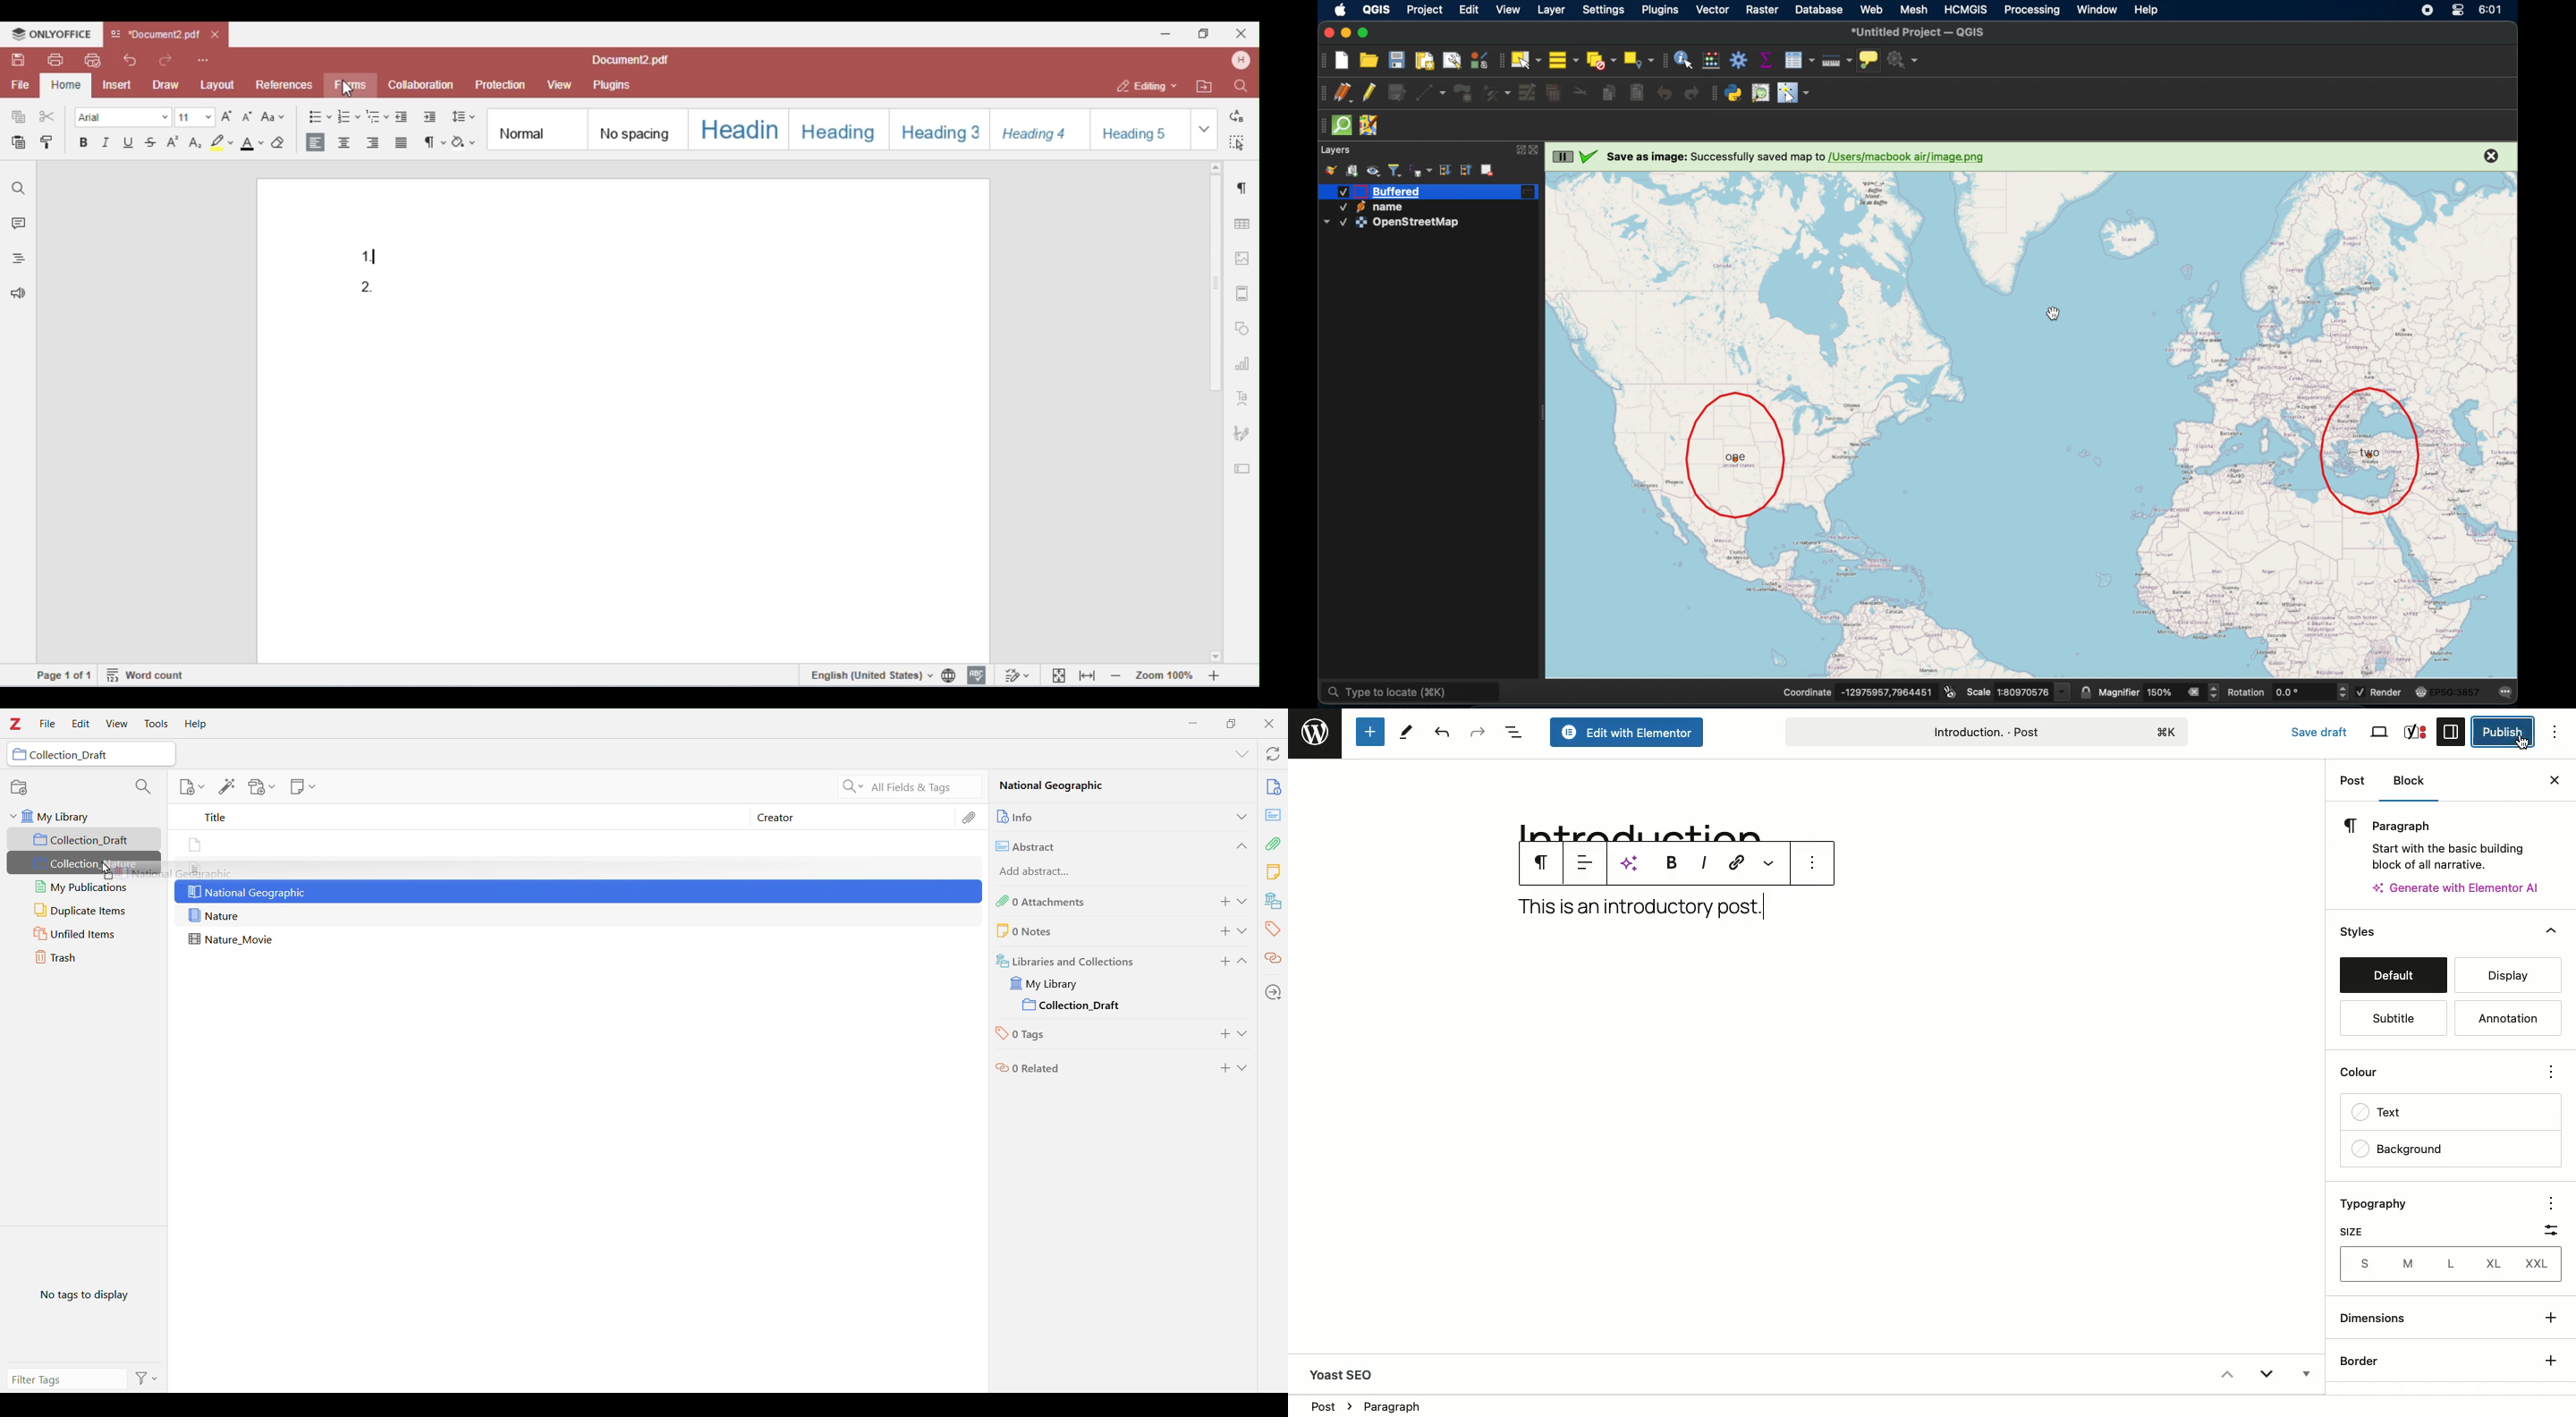  What do you see at coordinates (1273, 815) in the screenshot?
I see `Abstract` at bounding box center [1273, 815].